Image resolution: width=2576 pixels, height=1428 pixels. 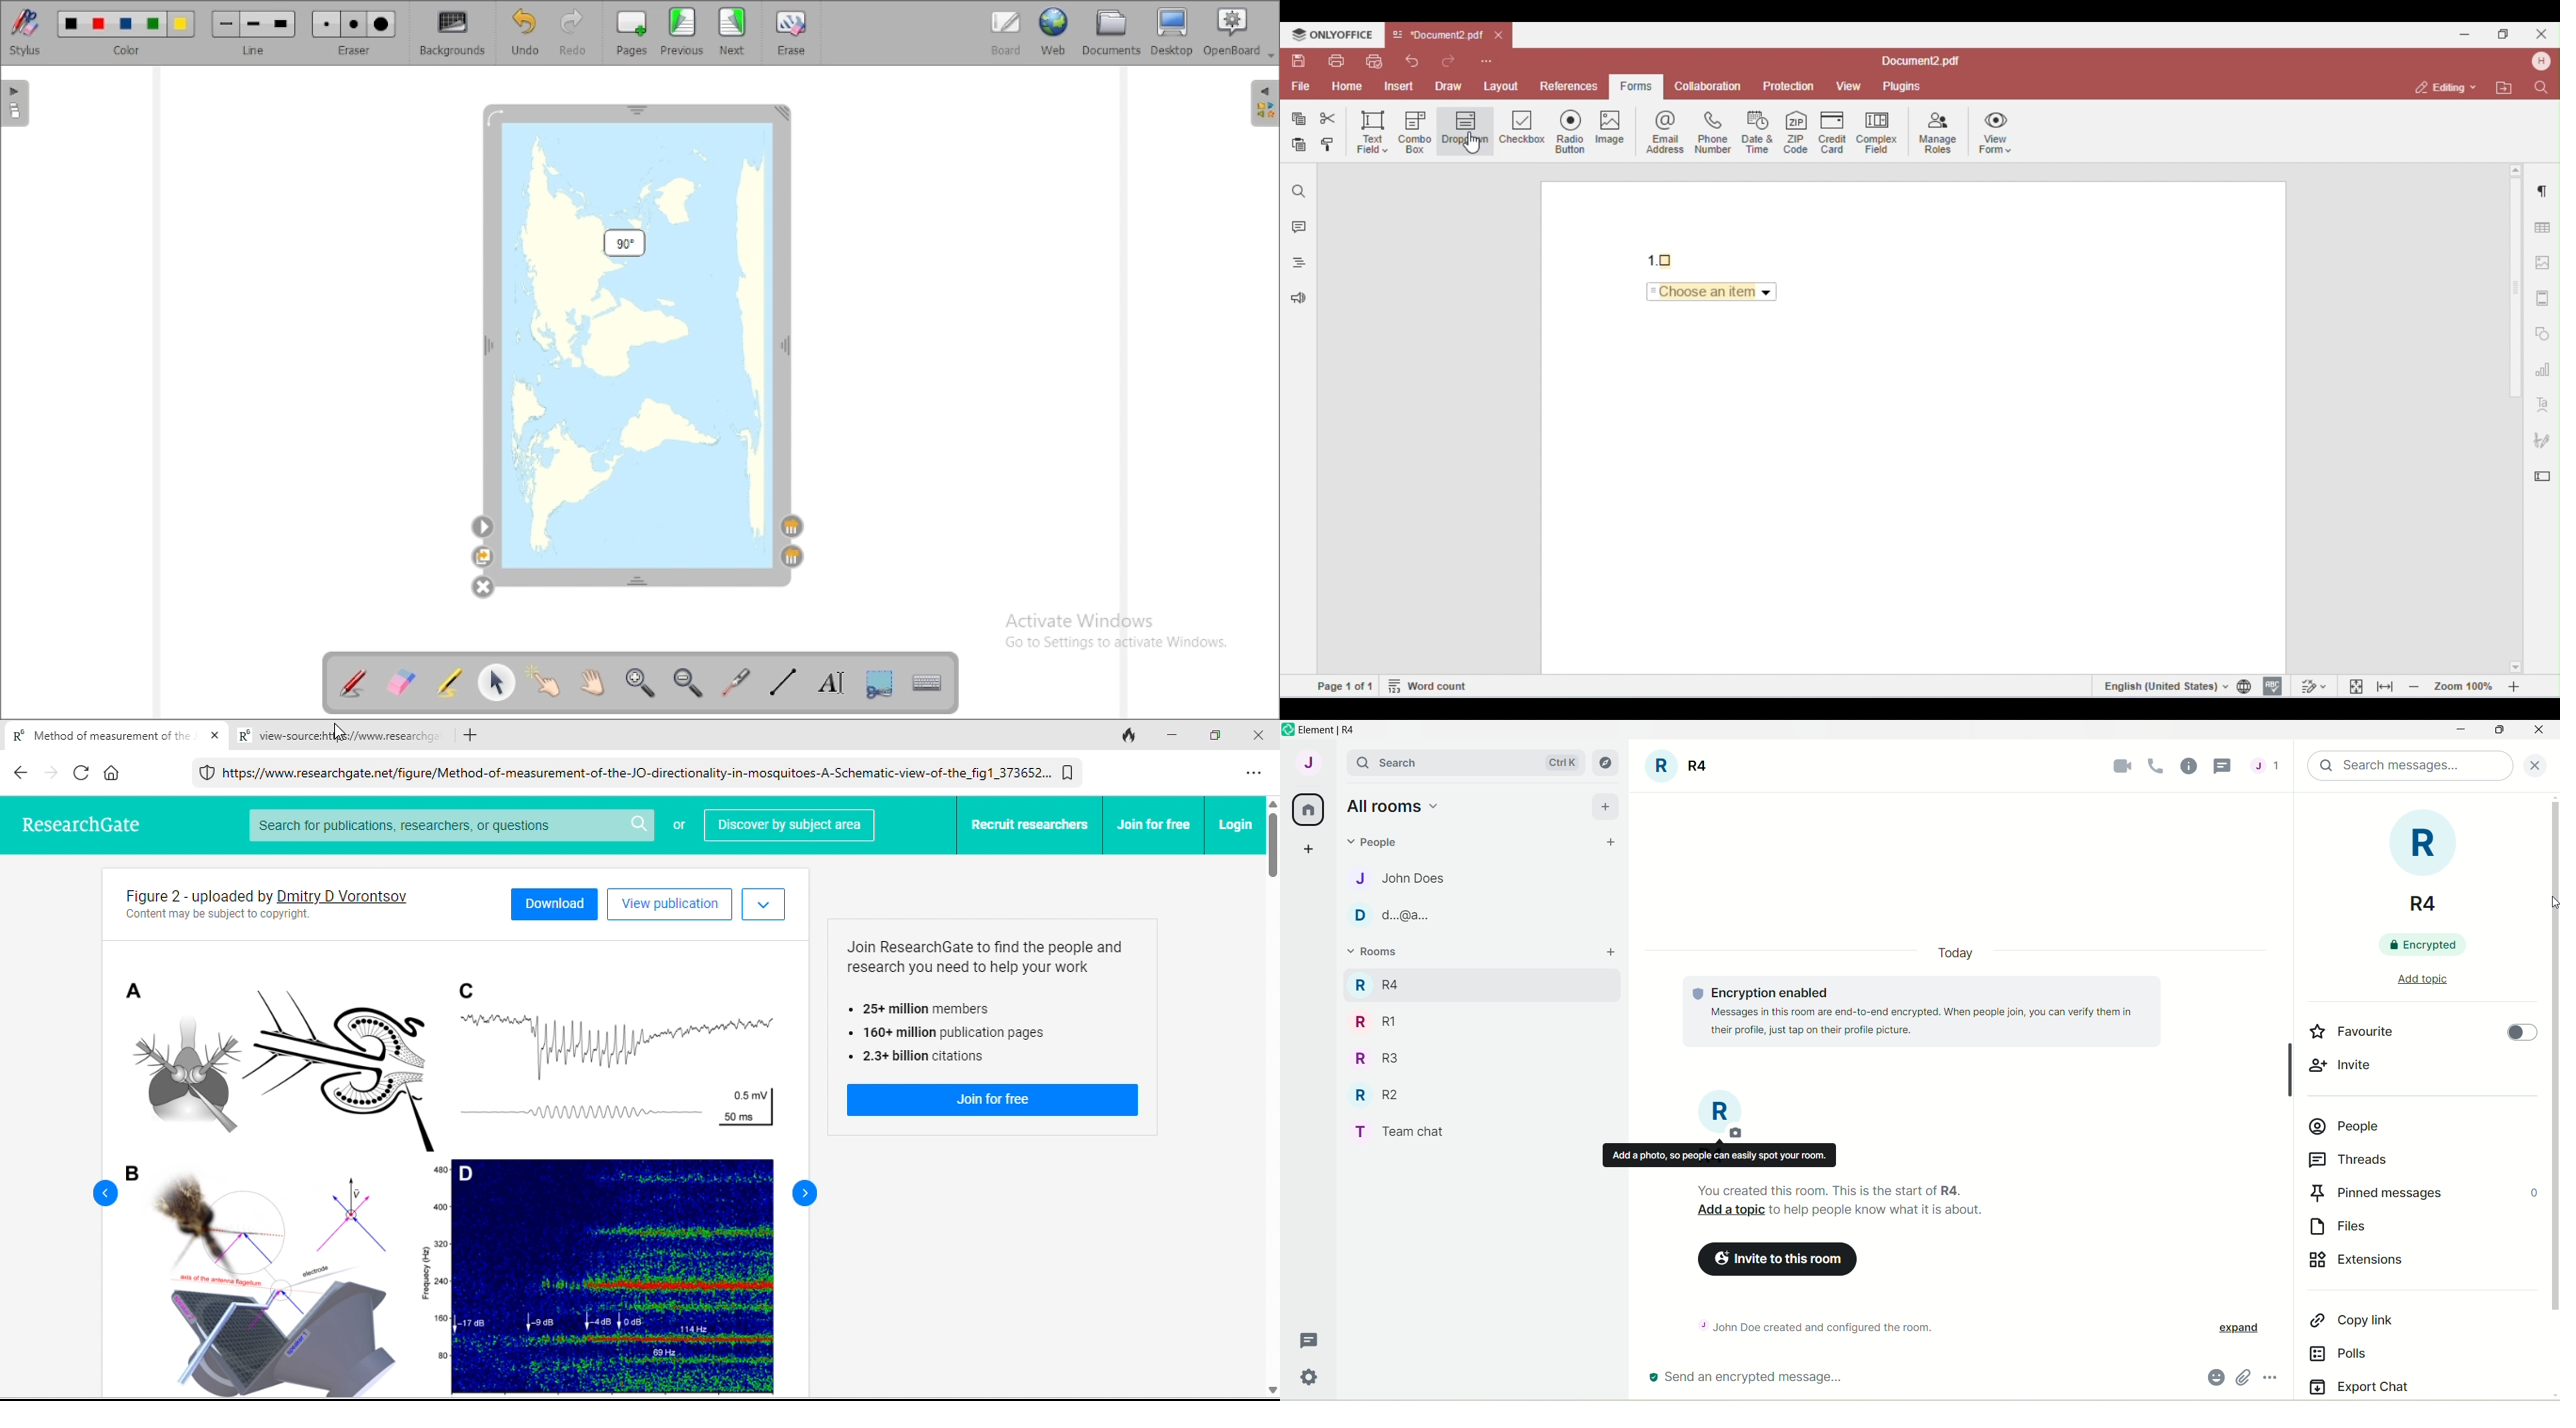 I want to click on R® view-sourcethtla://www.research:, so click(x=332, y=738).